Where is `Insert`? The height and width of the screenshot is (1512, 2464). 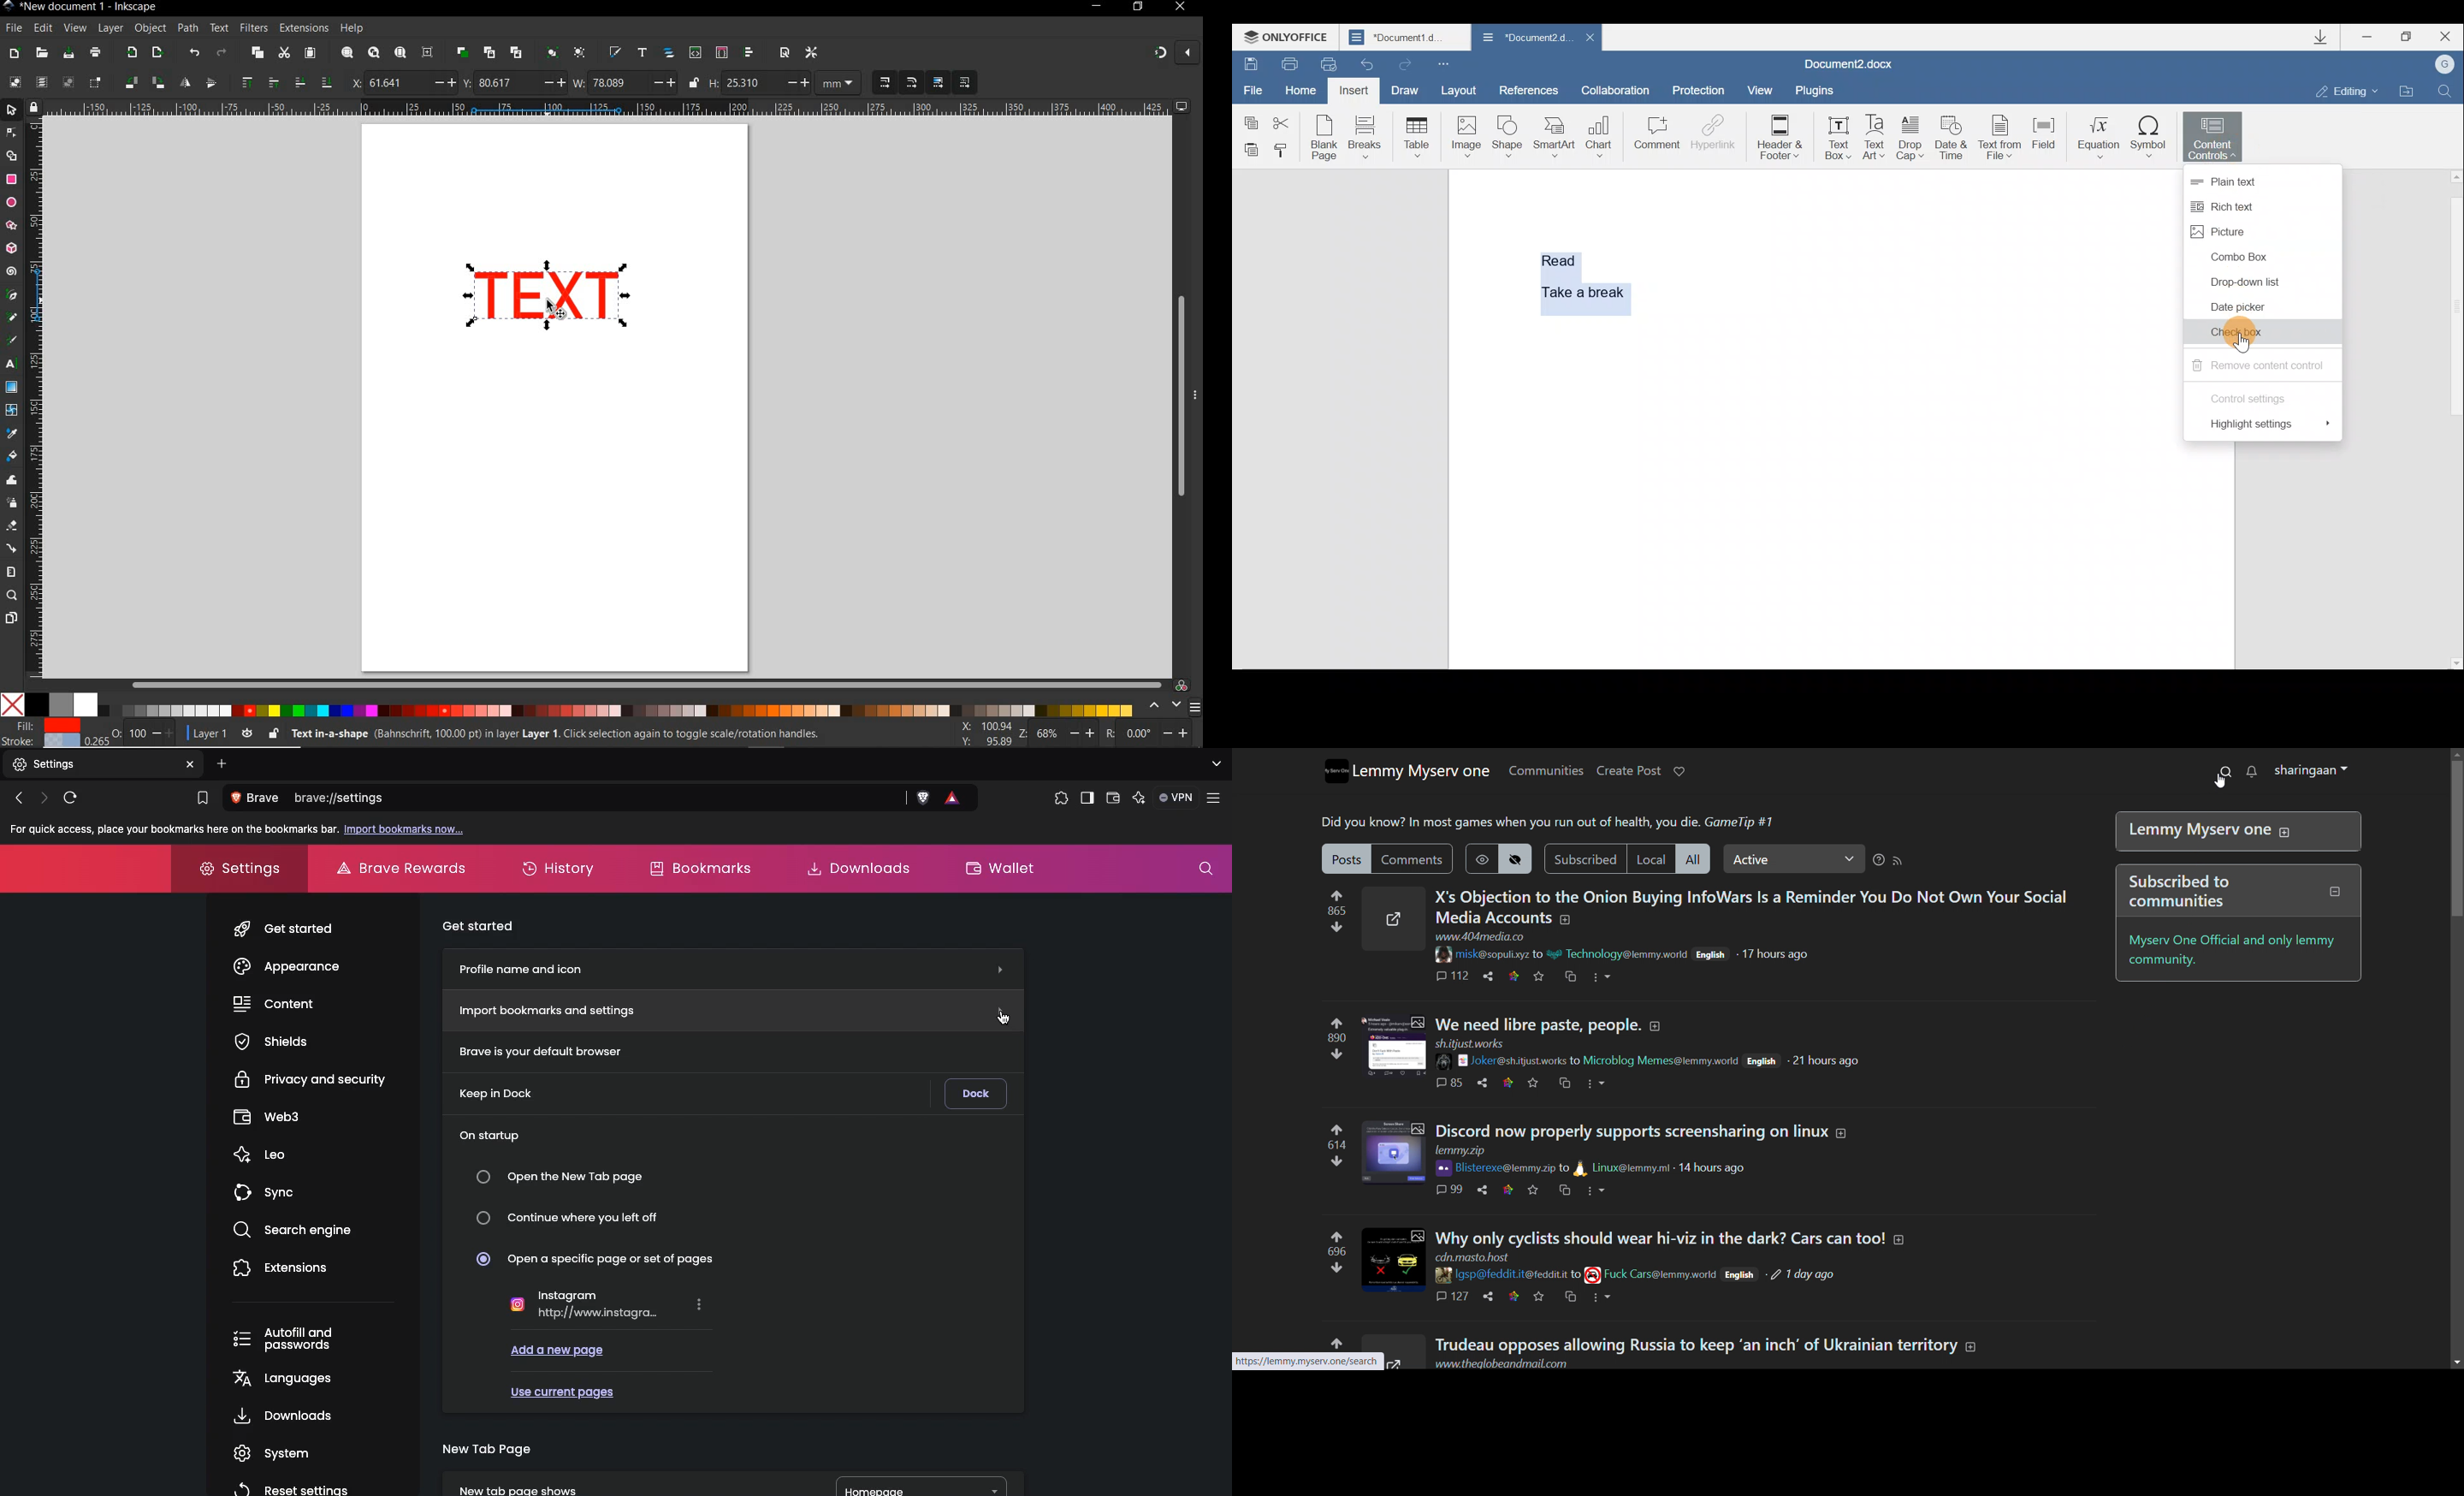 Insert is located at coordinates (1352, 90).